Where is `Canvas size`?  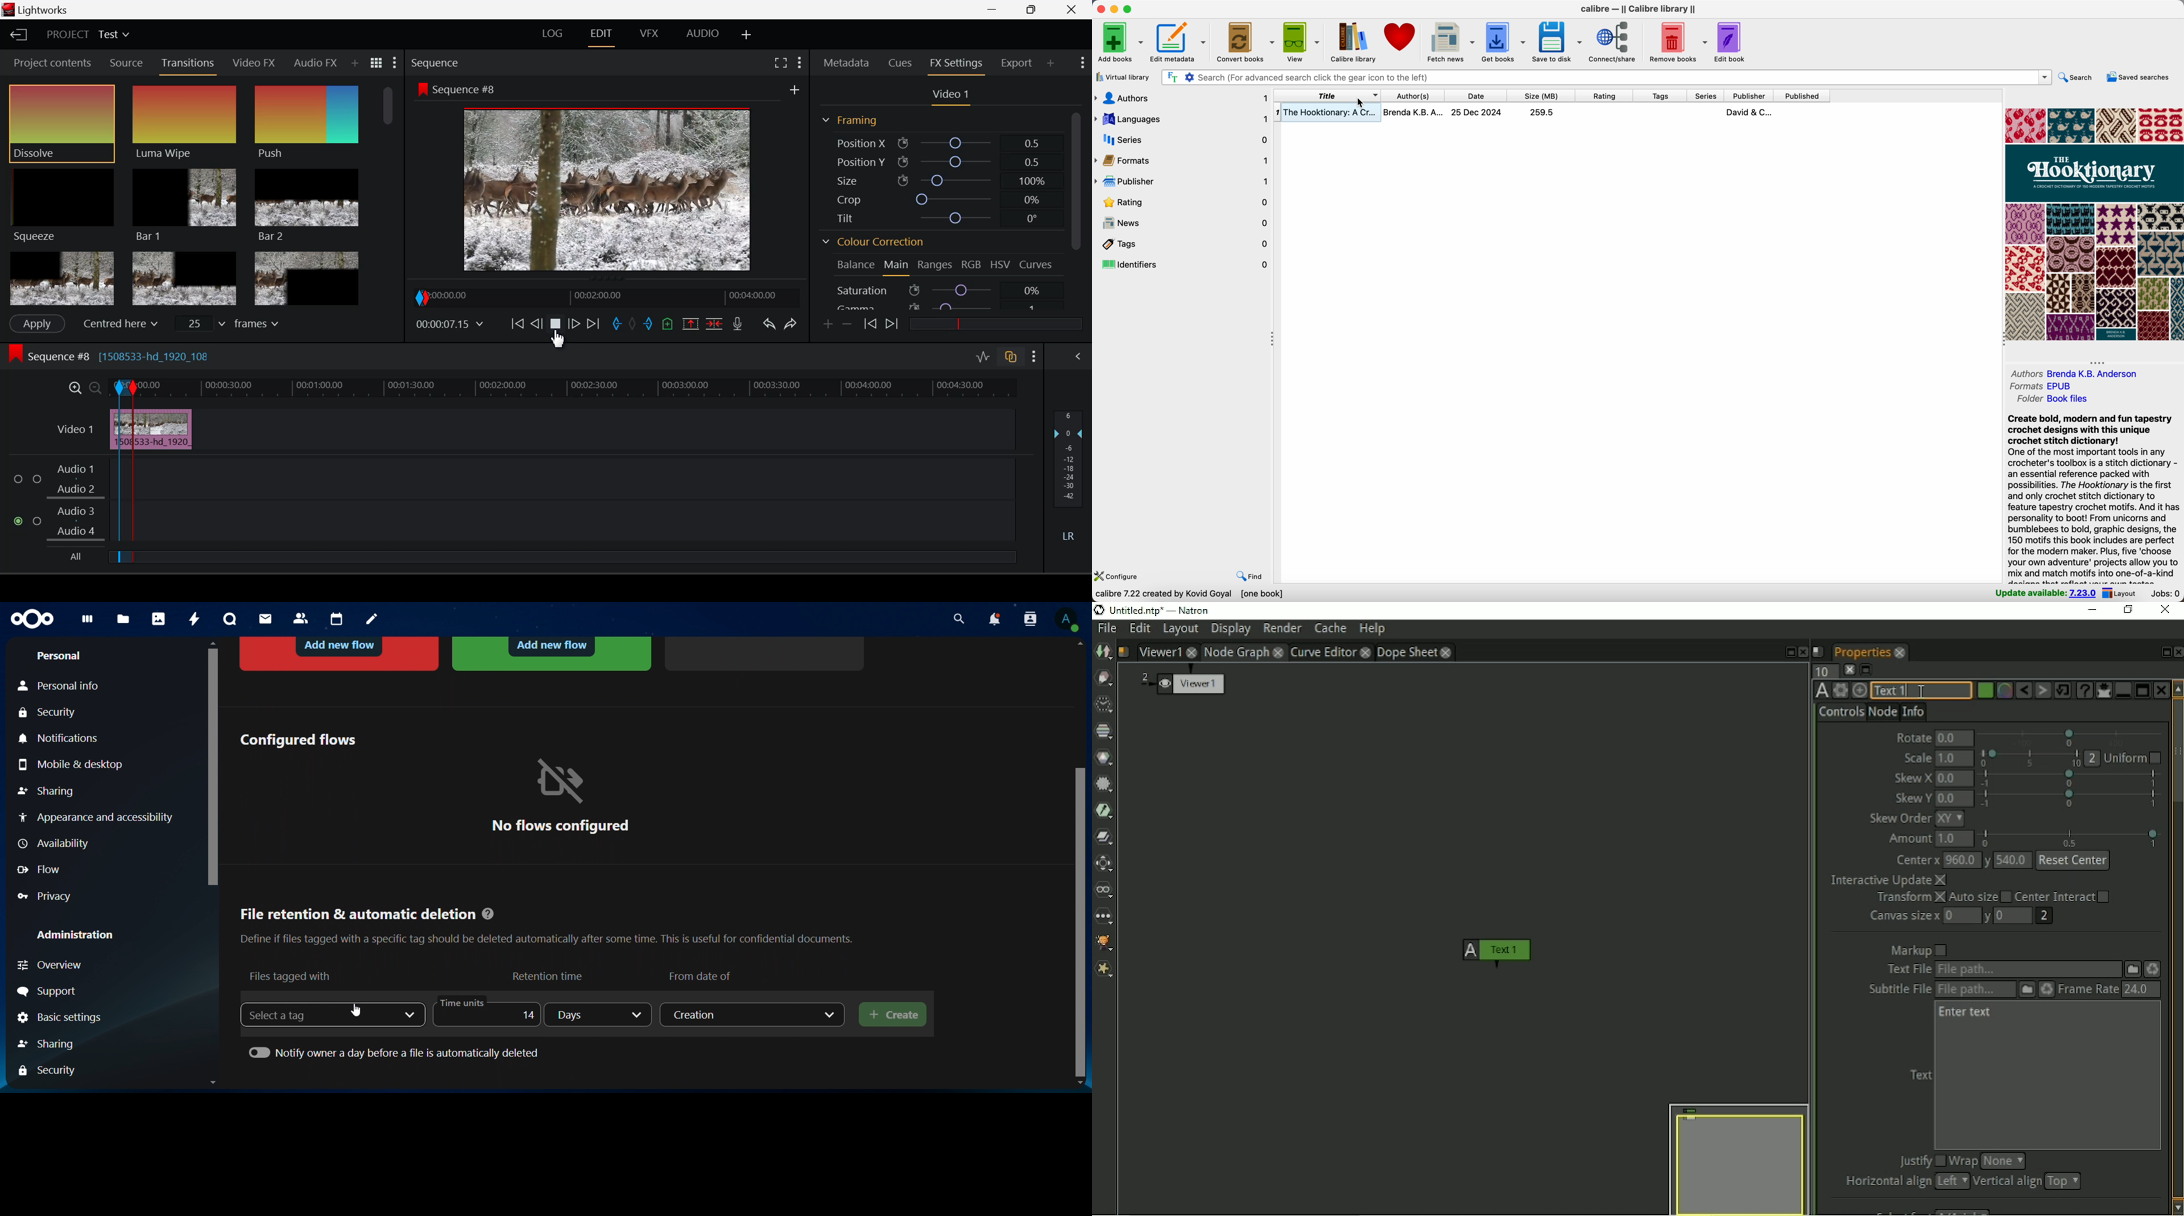
Canvas size is located at coordinates (1904, 918).